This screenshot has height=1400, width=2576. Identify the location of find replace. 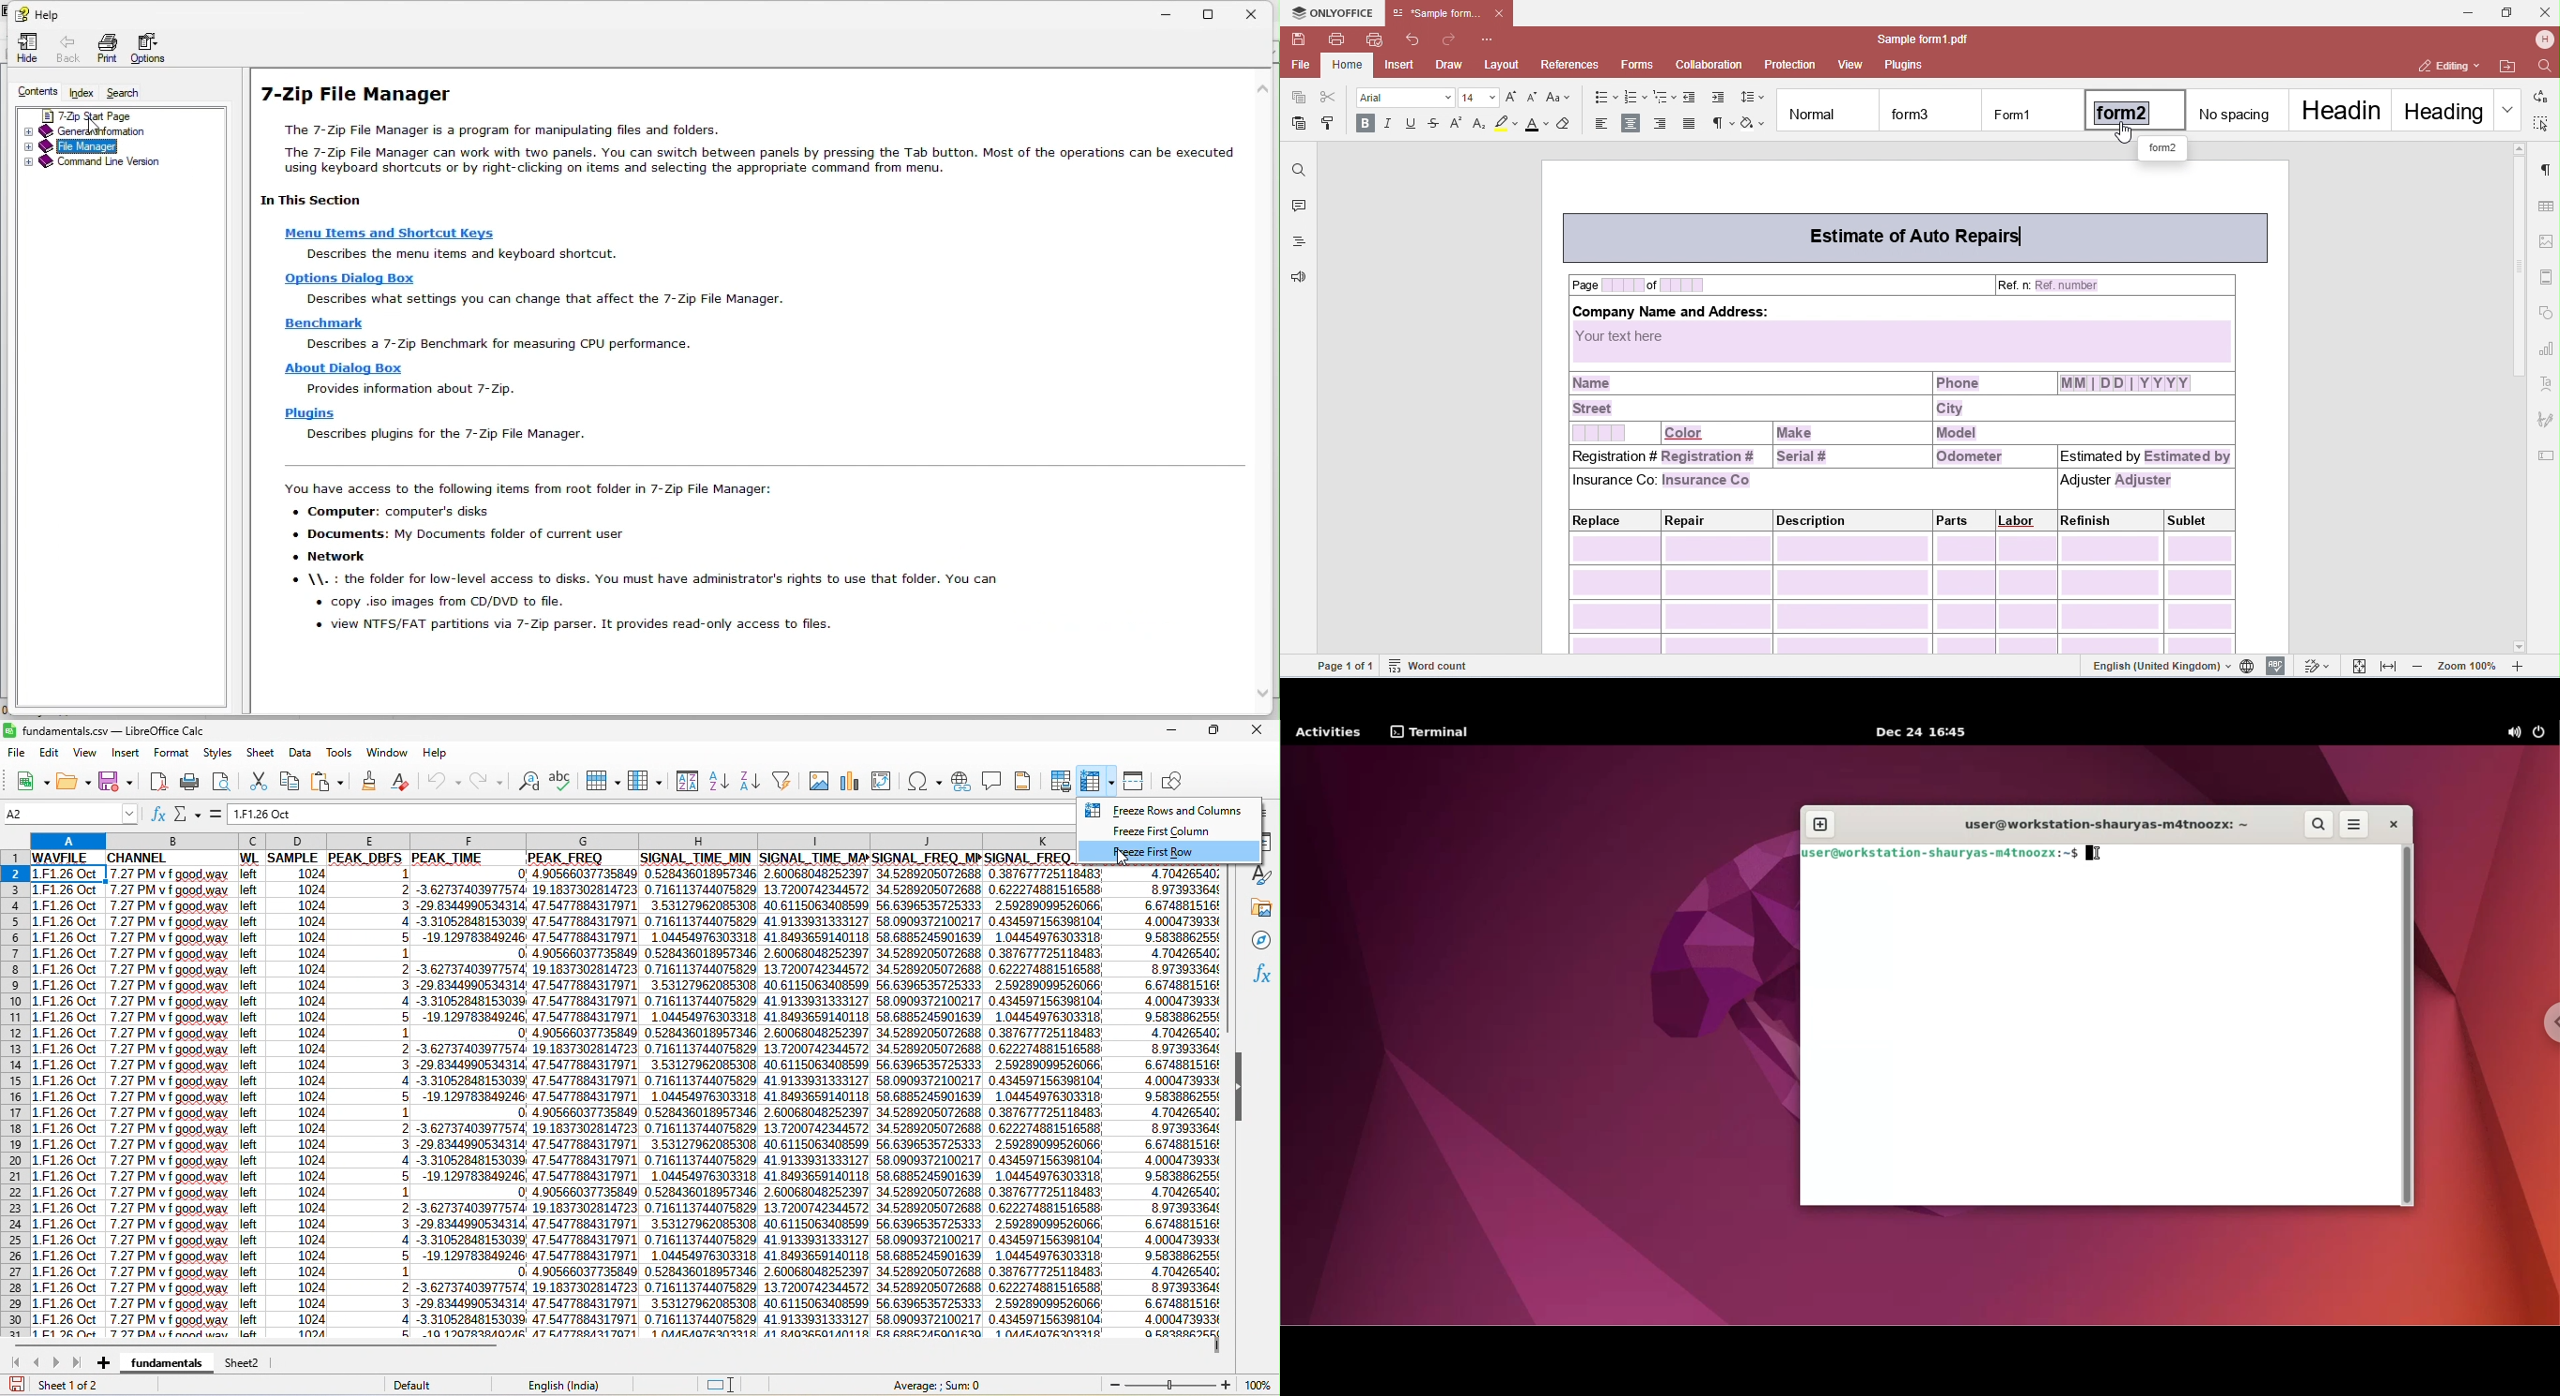
(530, 781).